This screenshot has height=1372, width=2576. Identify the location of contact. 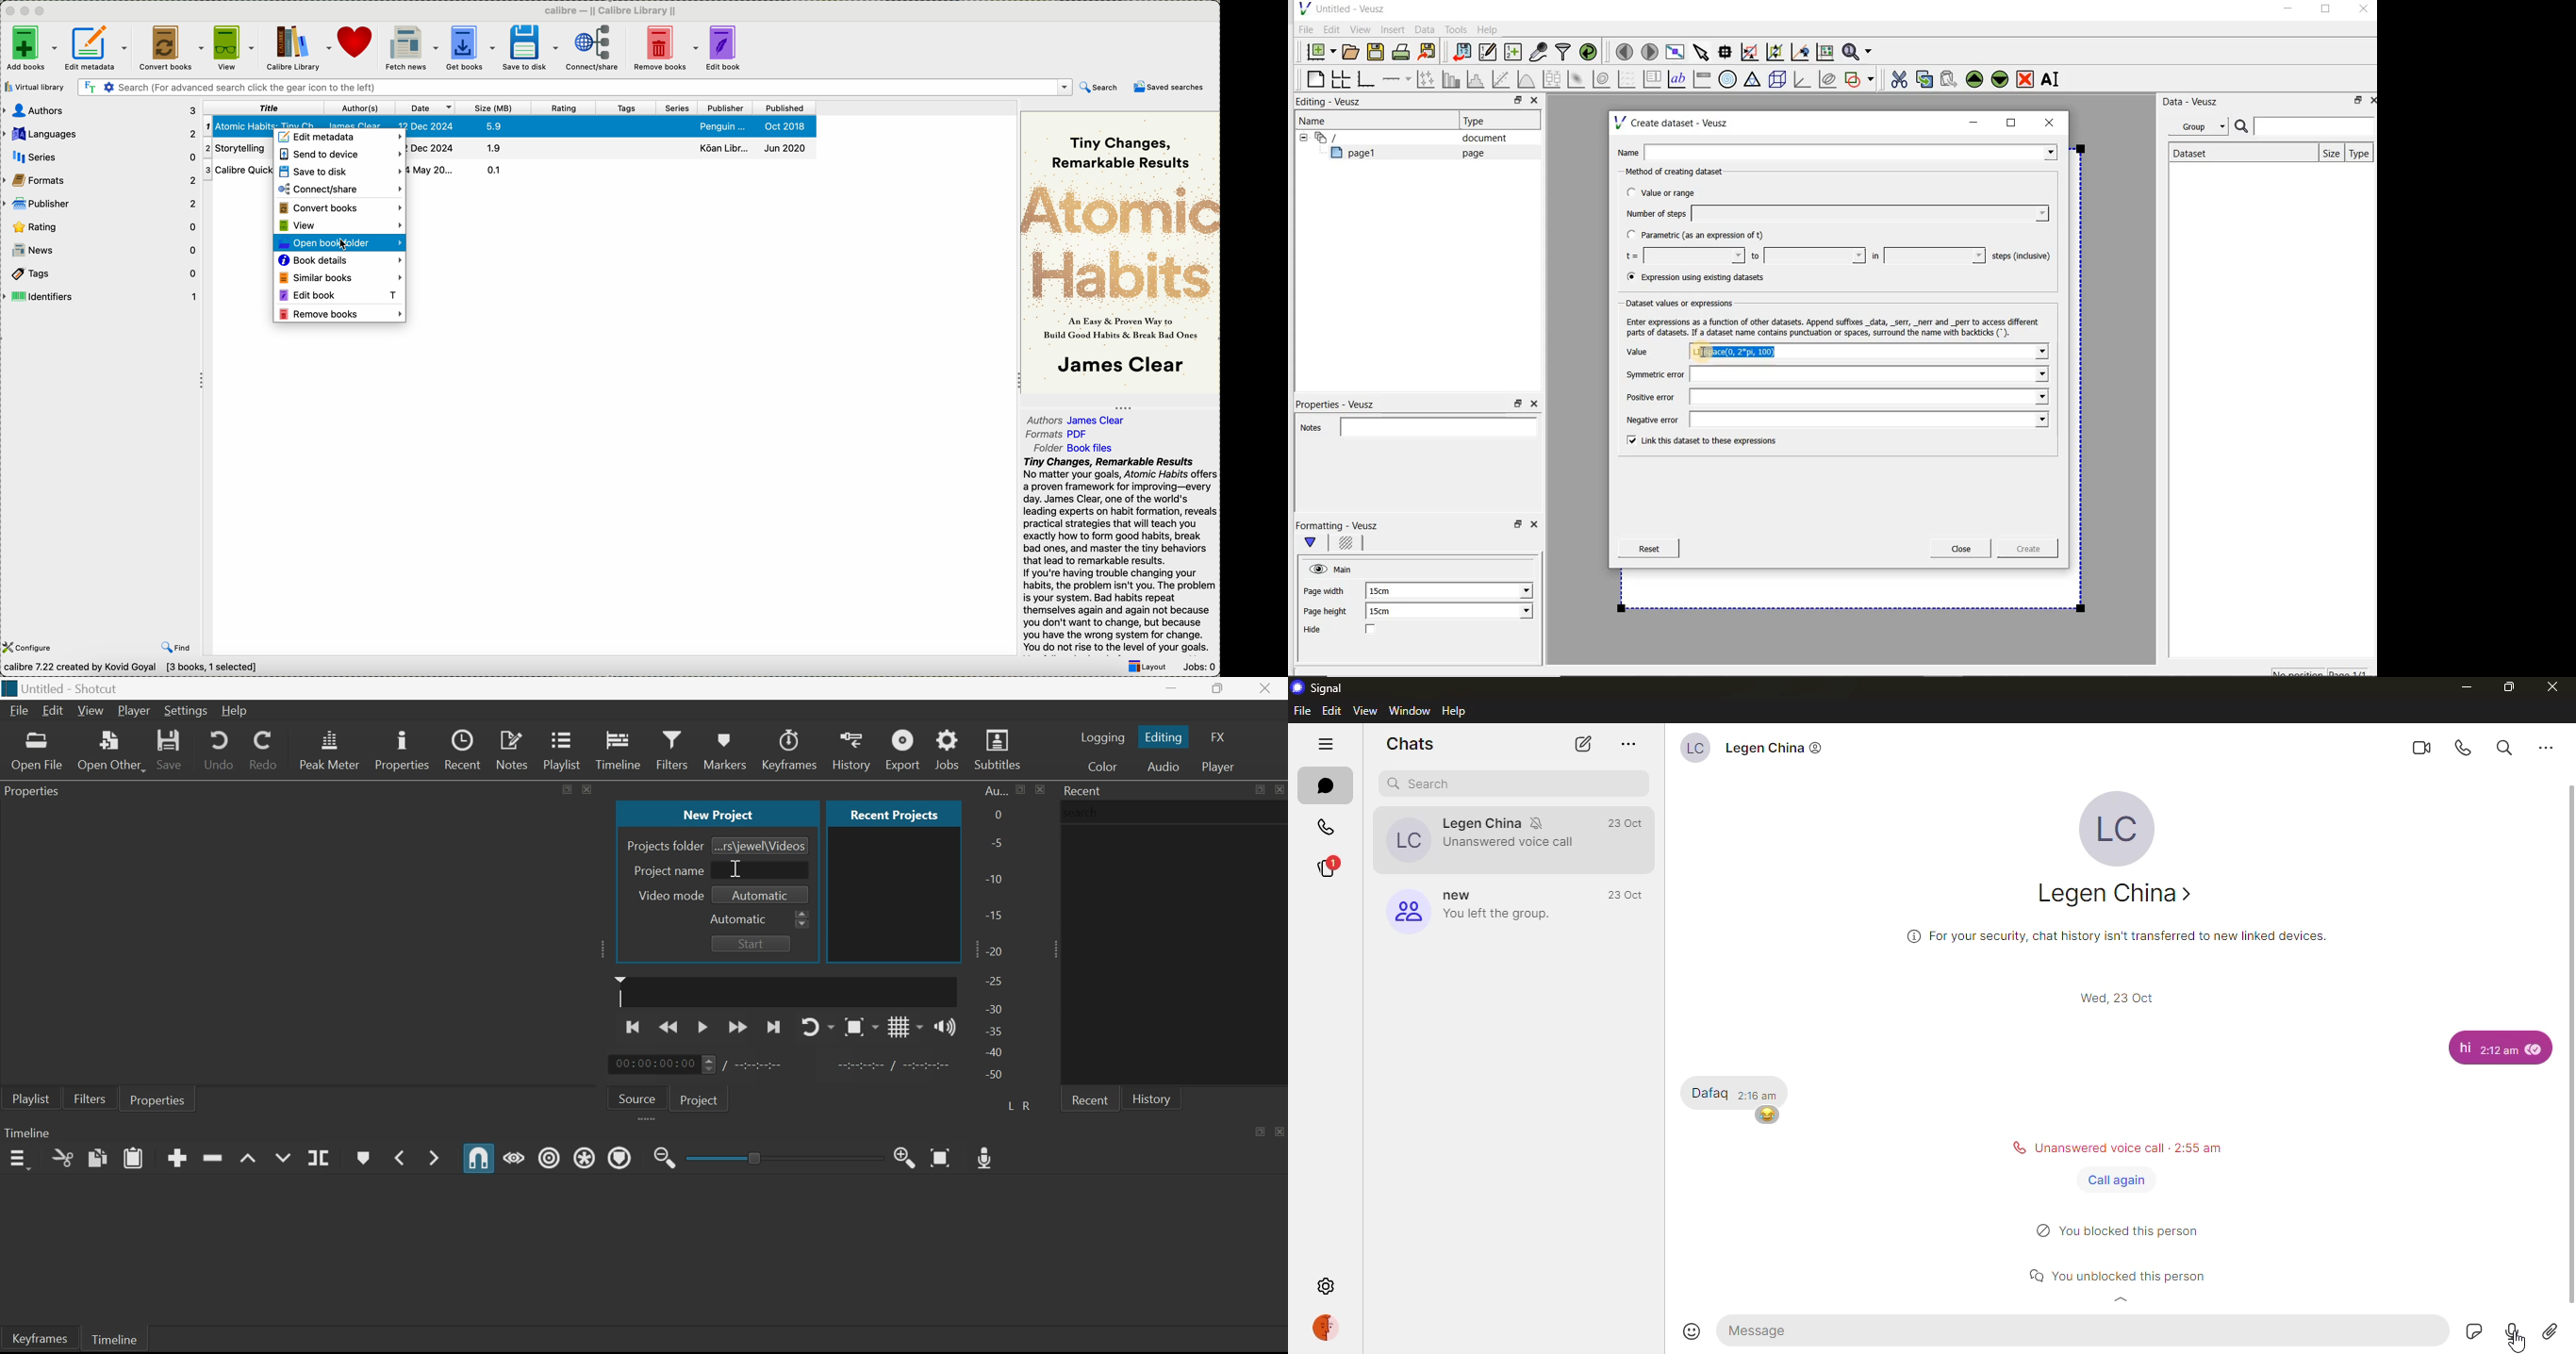
(1512, 821).